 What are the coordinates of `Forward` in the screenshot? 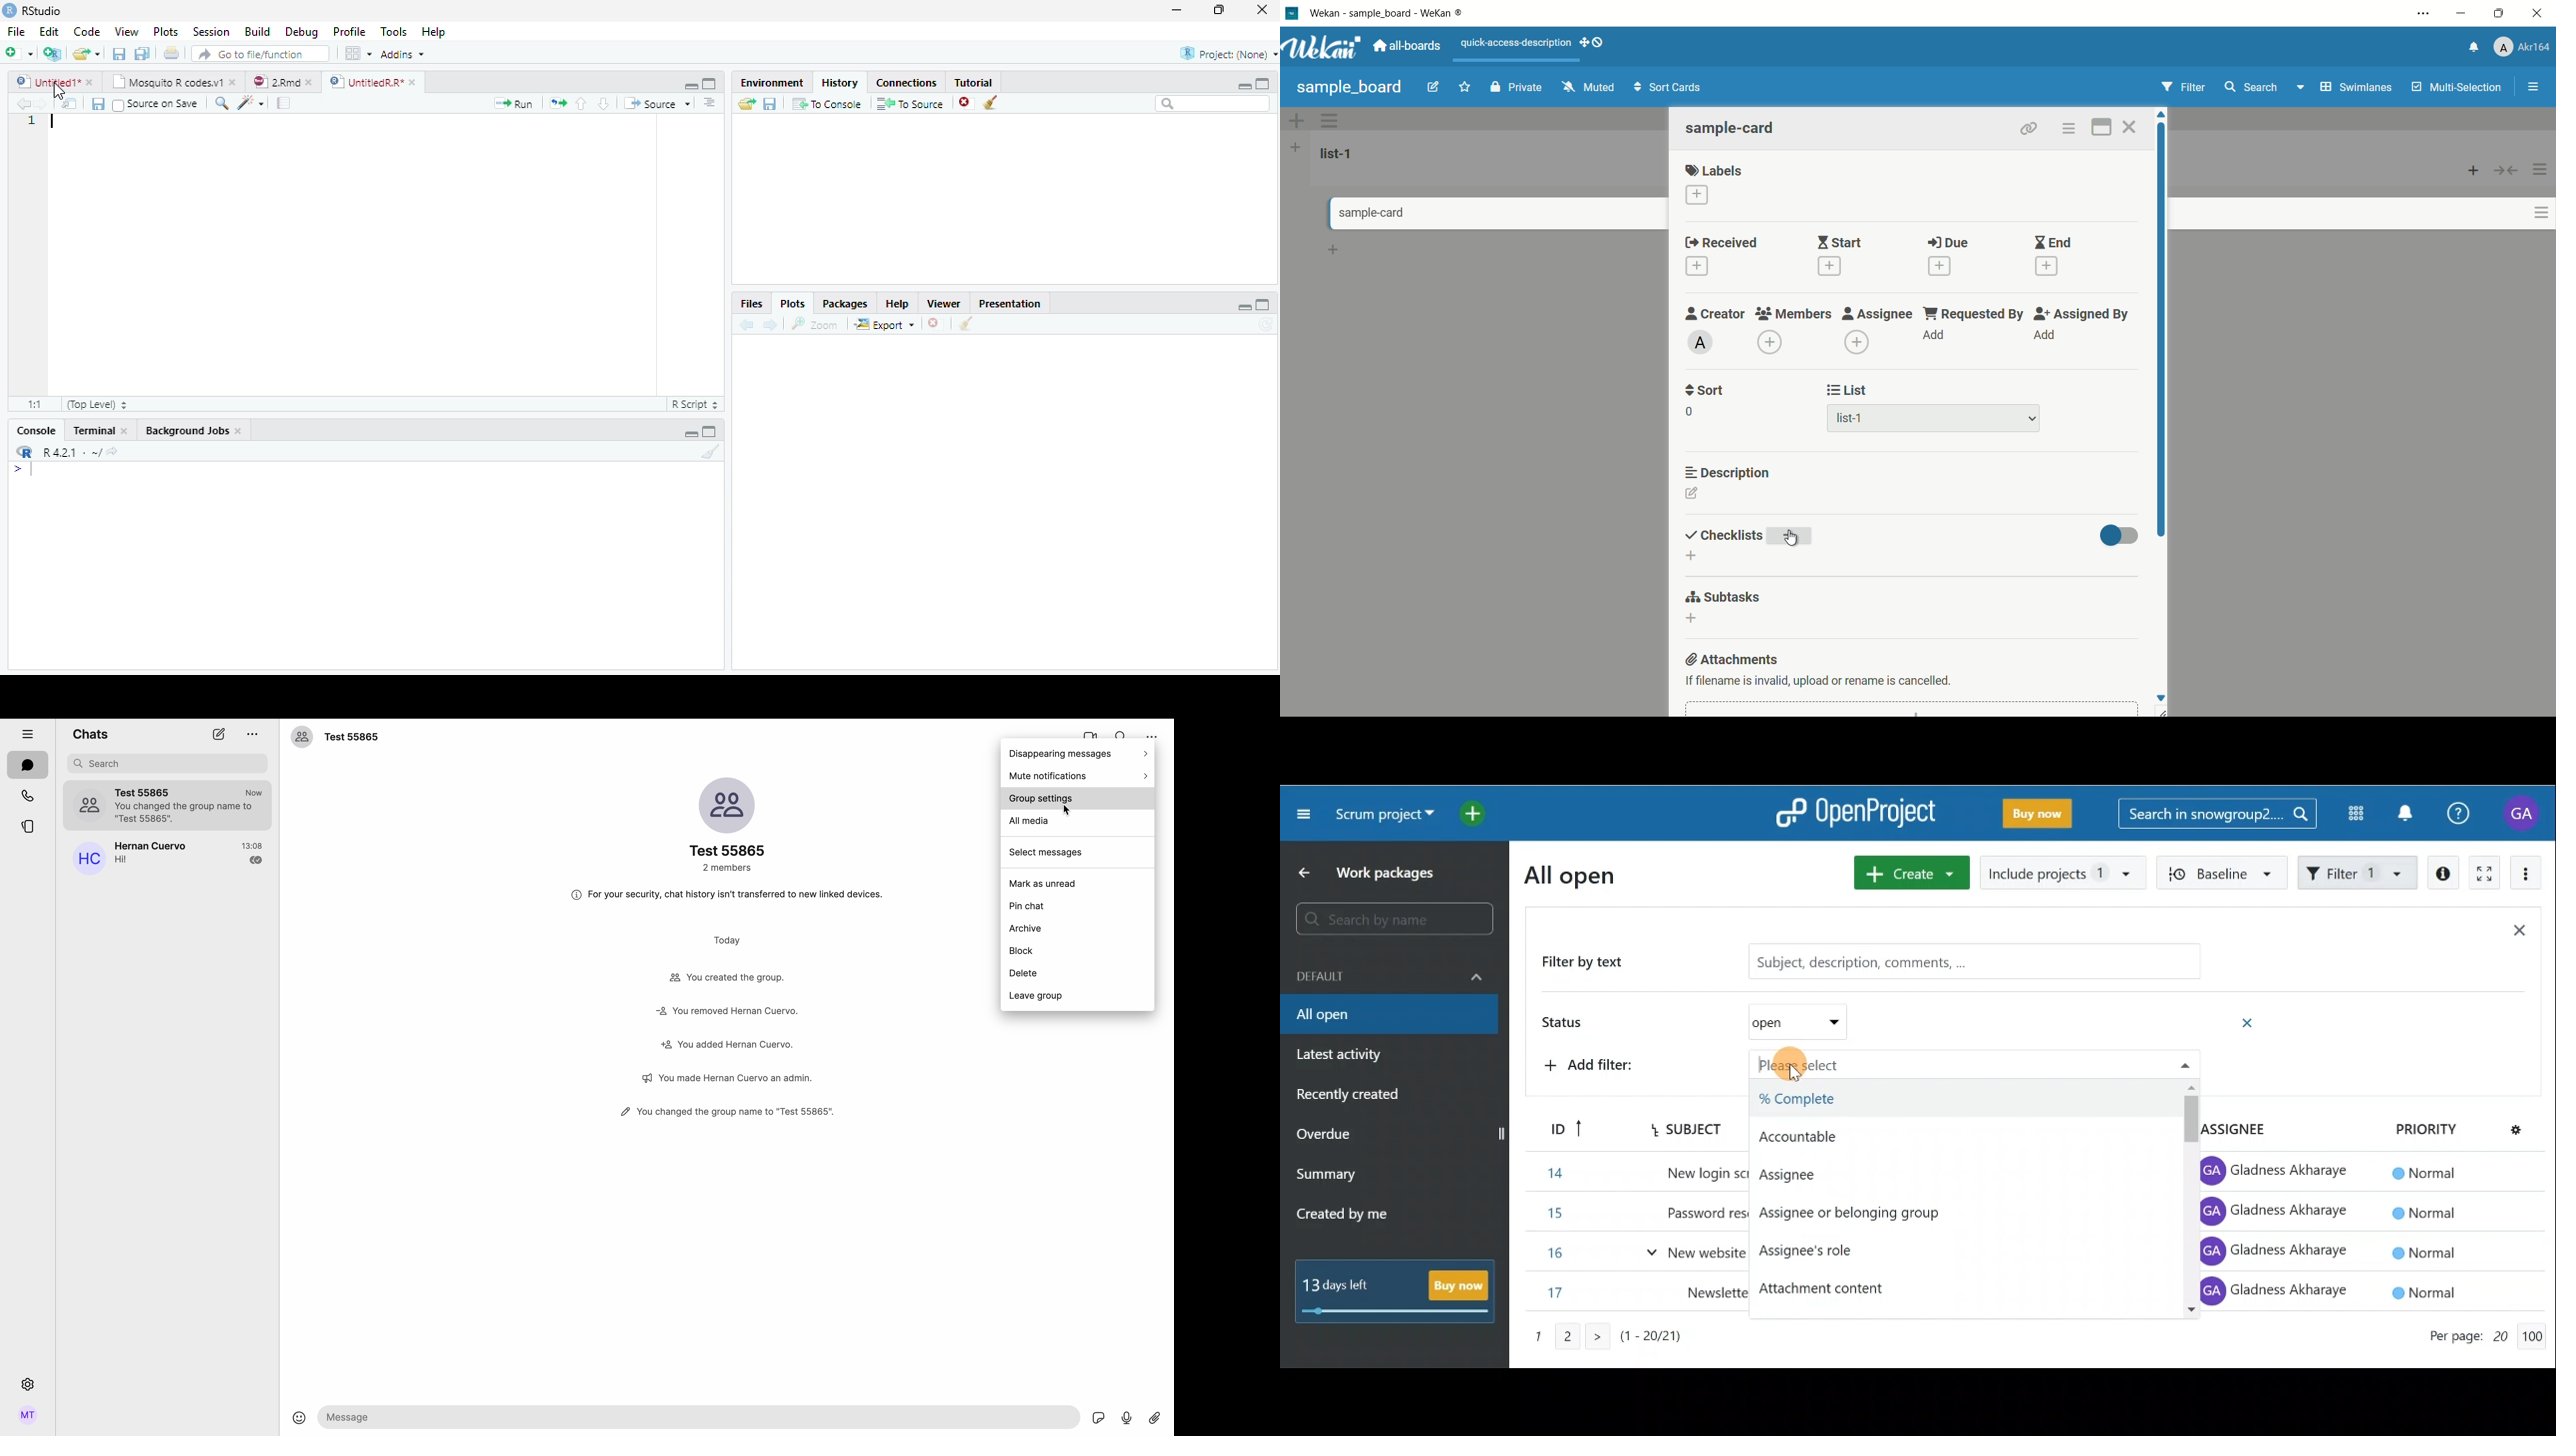 It's located at (47, 104).